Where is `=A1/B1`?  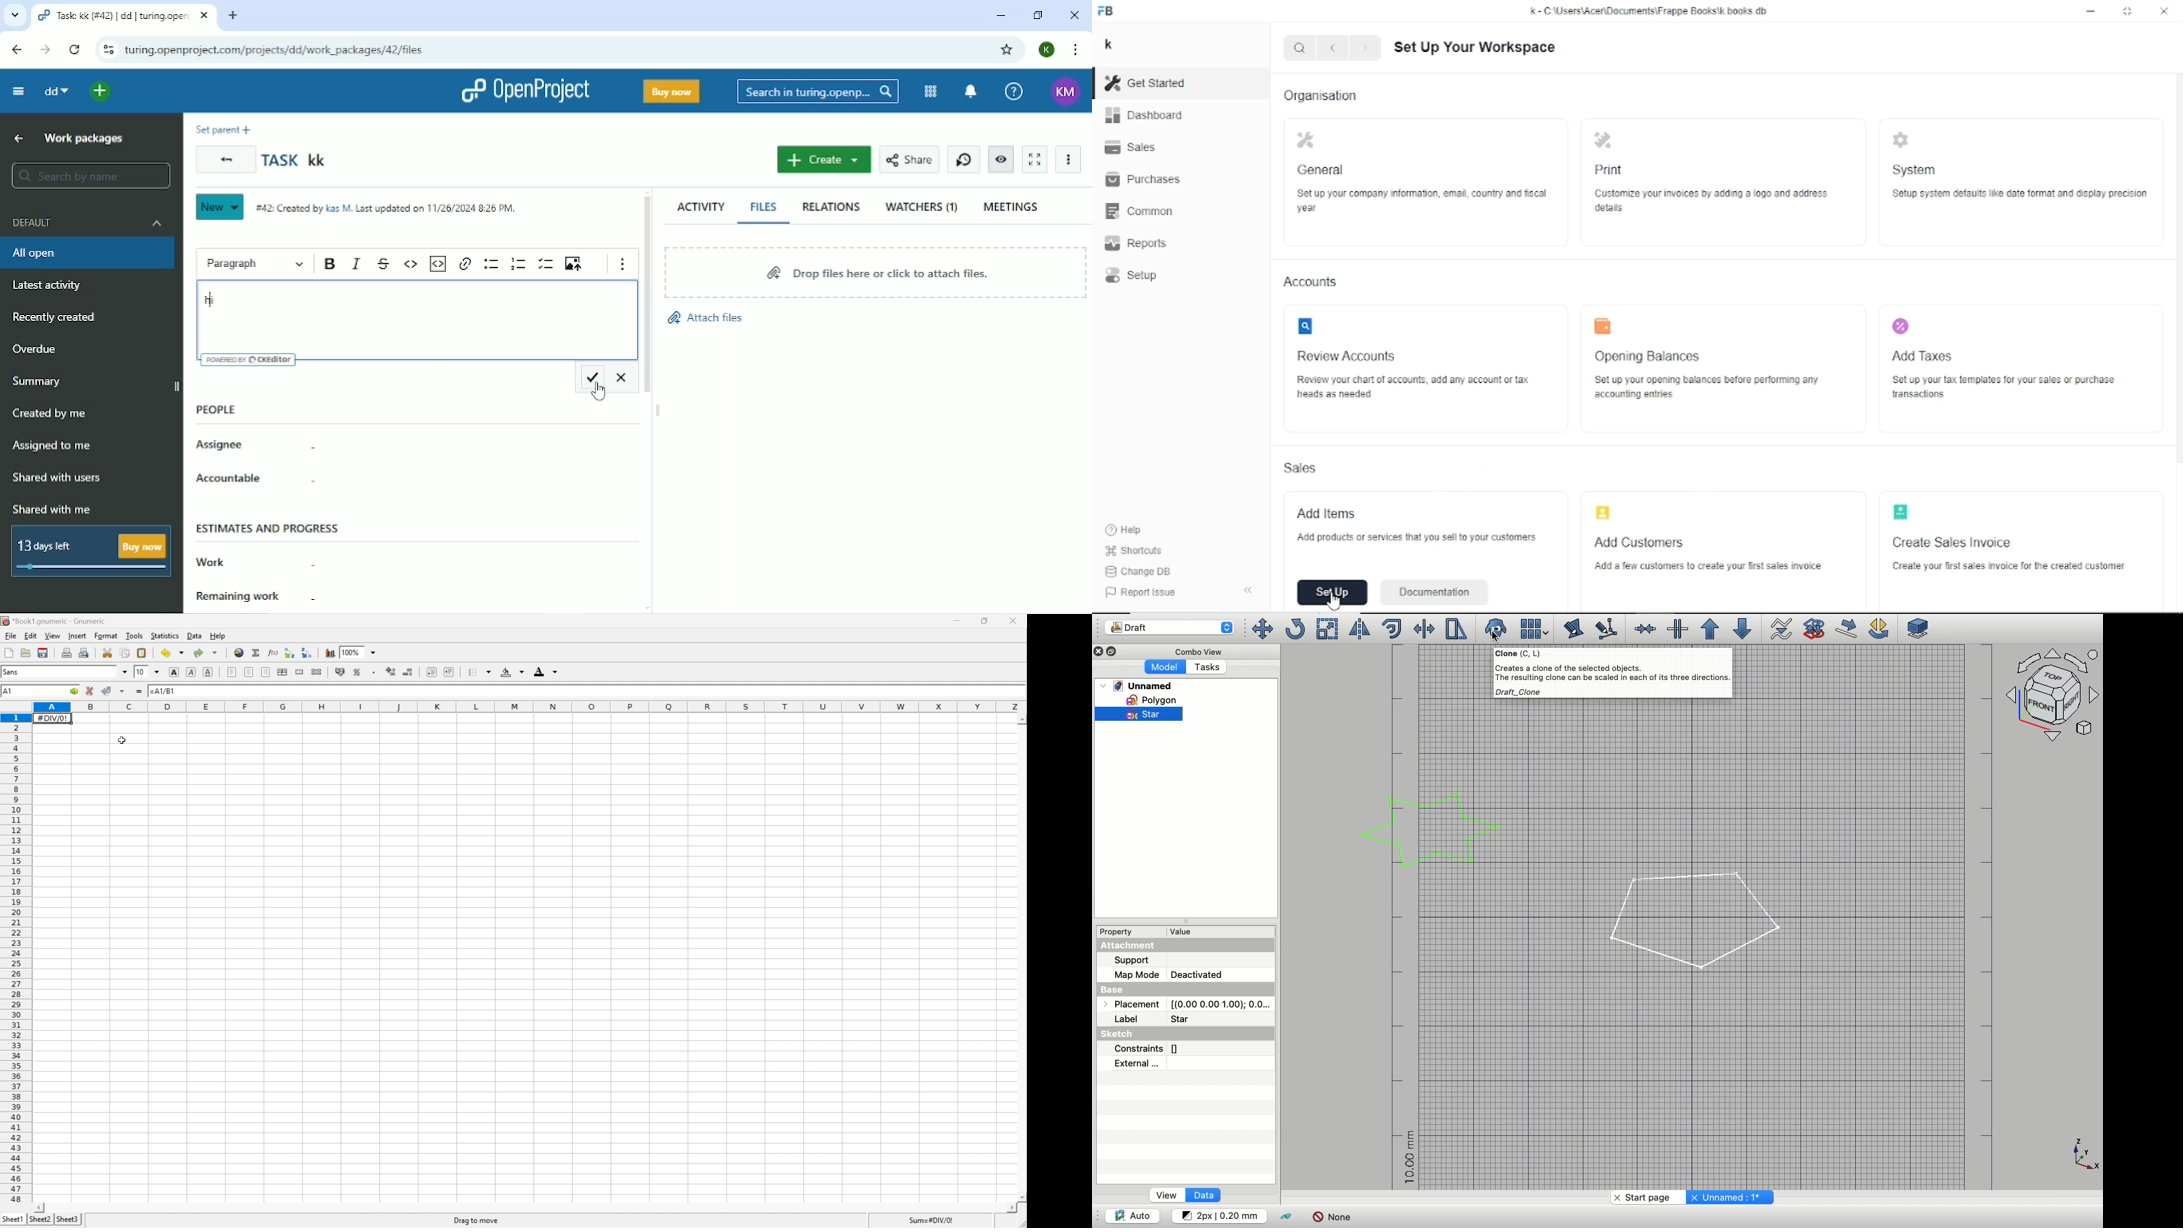 =A1/B1 is located at coordinates (165, 690).